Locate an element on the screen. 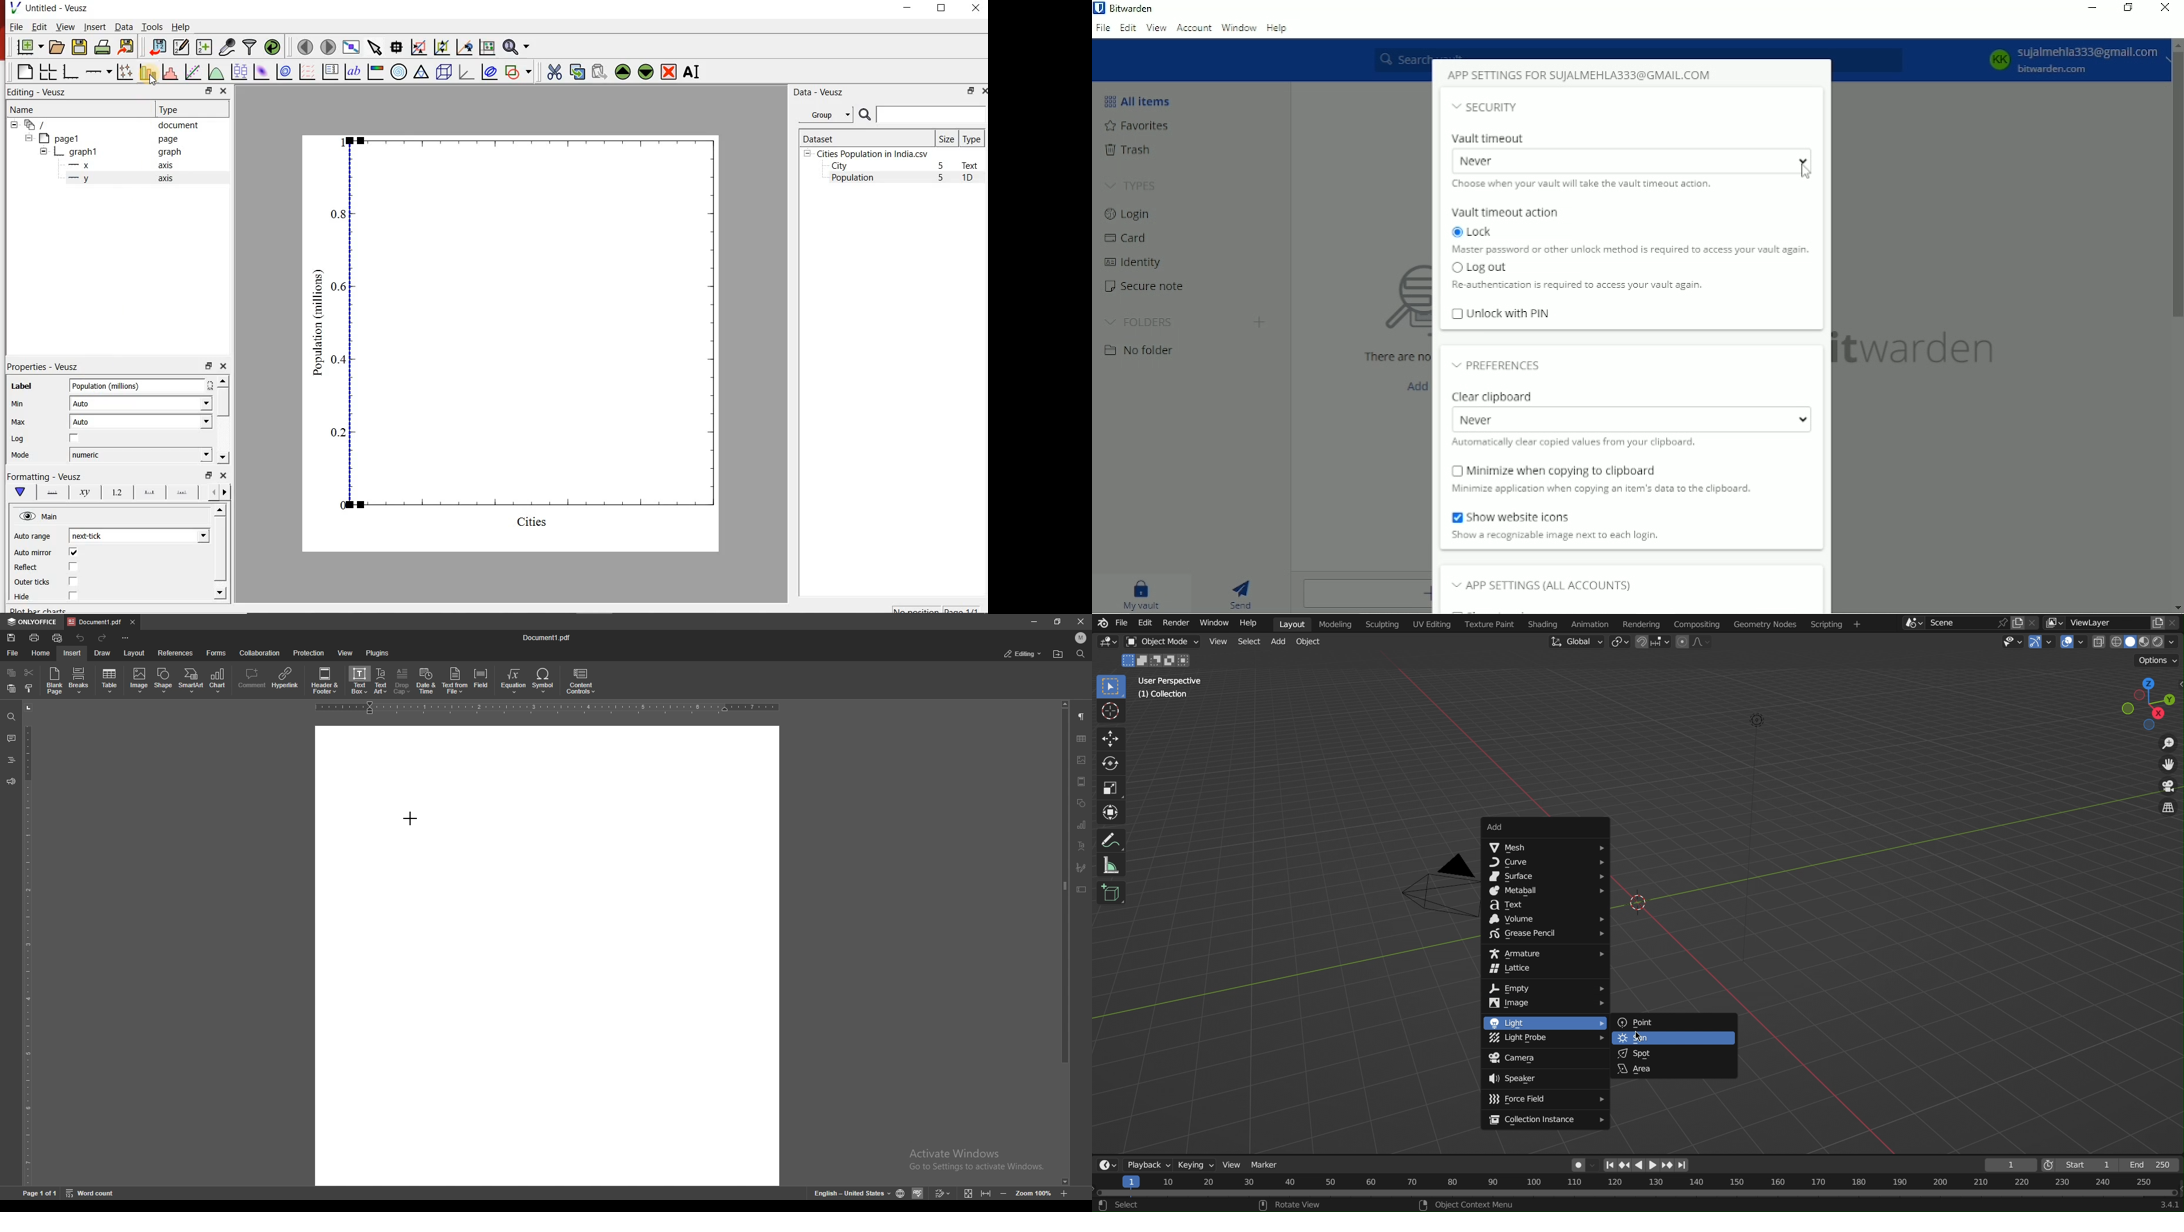 This screenshot has width=2184, height=1232. colaboration is located at coordinates (260, 653).